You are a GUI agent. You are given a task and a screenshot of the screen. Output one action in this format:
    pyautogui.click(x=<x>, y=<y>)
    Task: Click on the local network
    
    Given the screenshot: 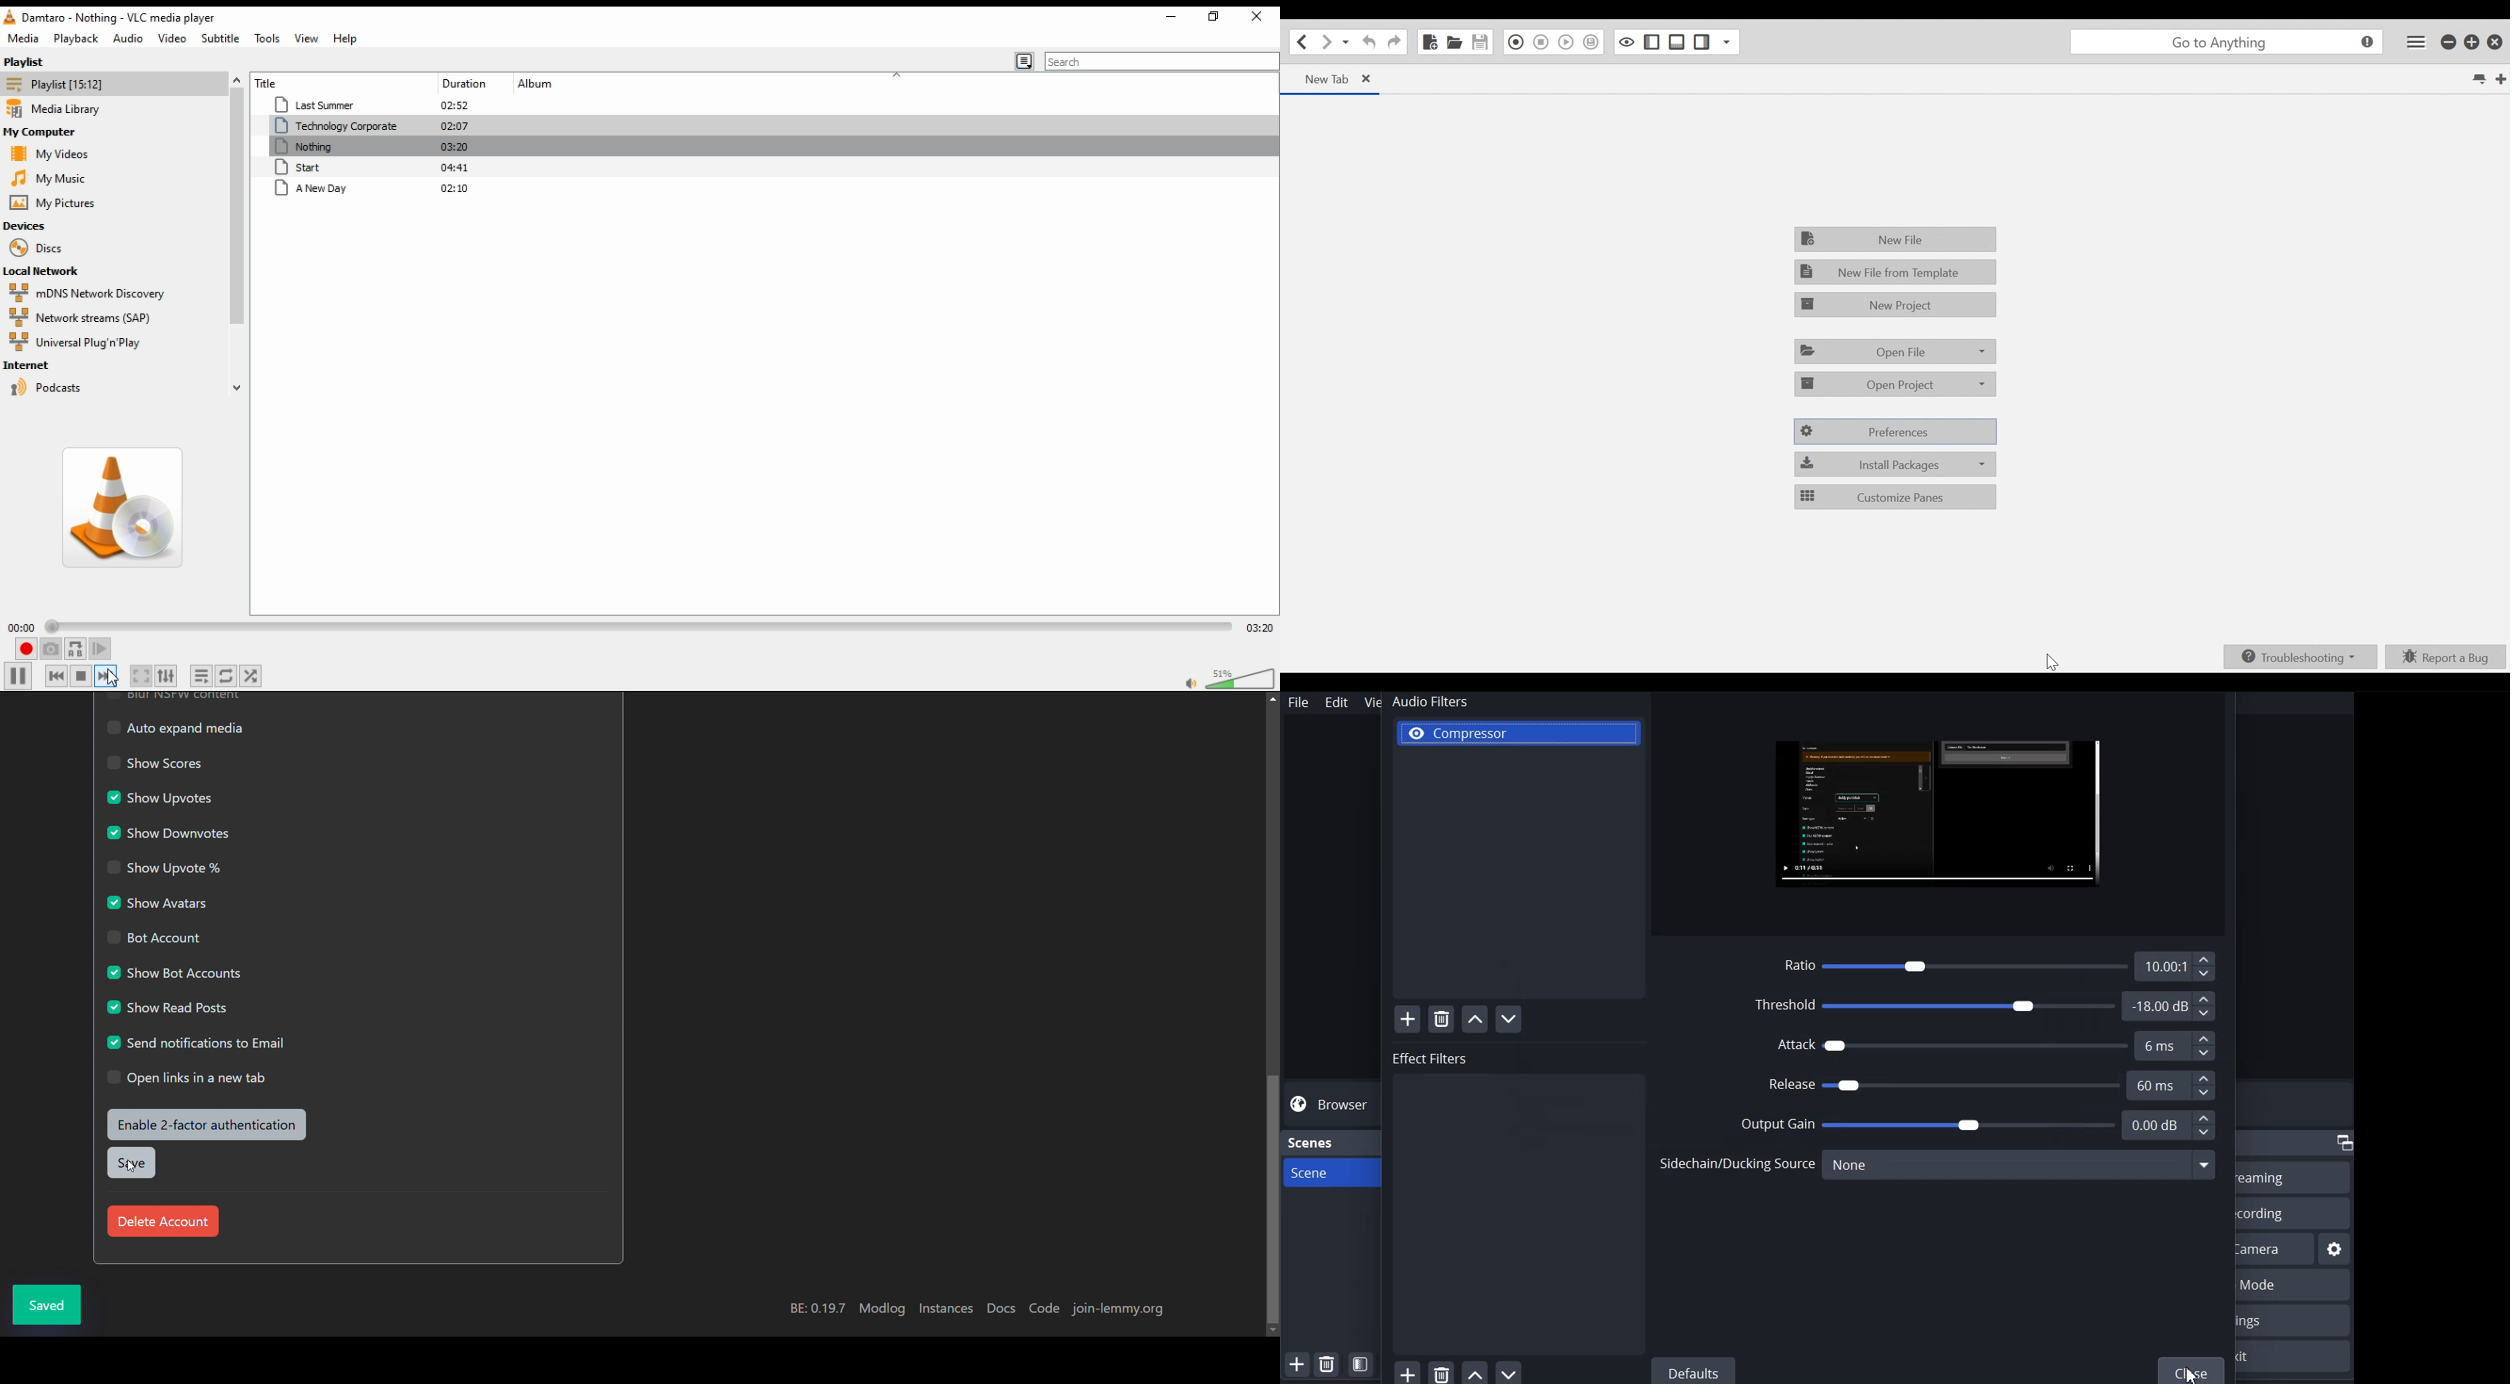 What is the action you would take?
    pyautogui.click(x=63, y=274)
    